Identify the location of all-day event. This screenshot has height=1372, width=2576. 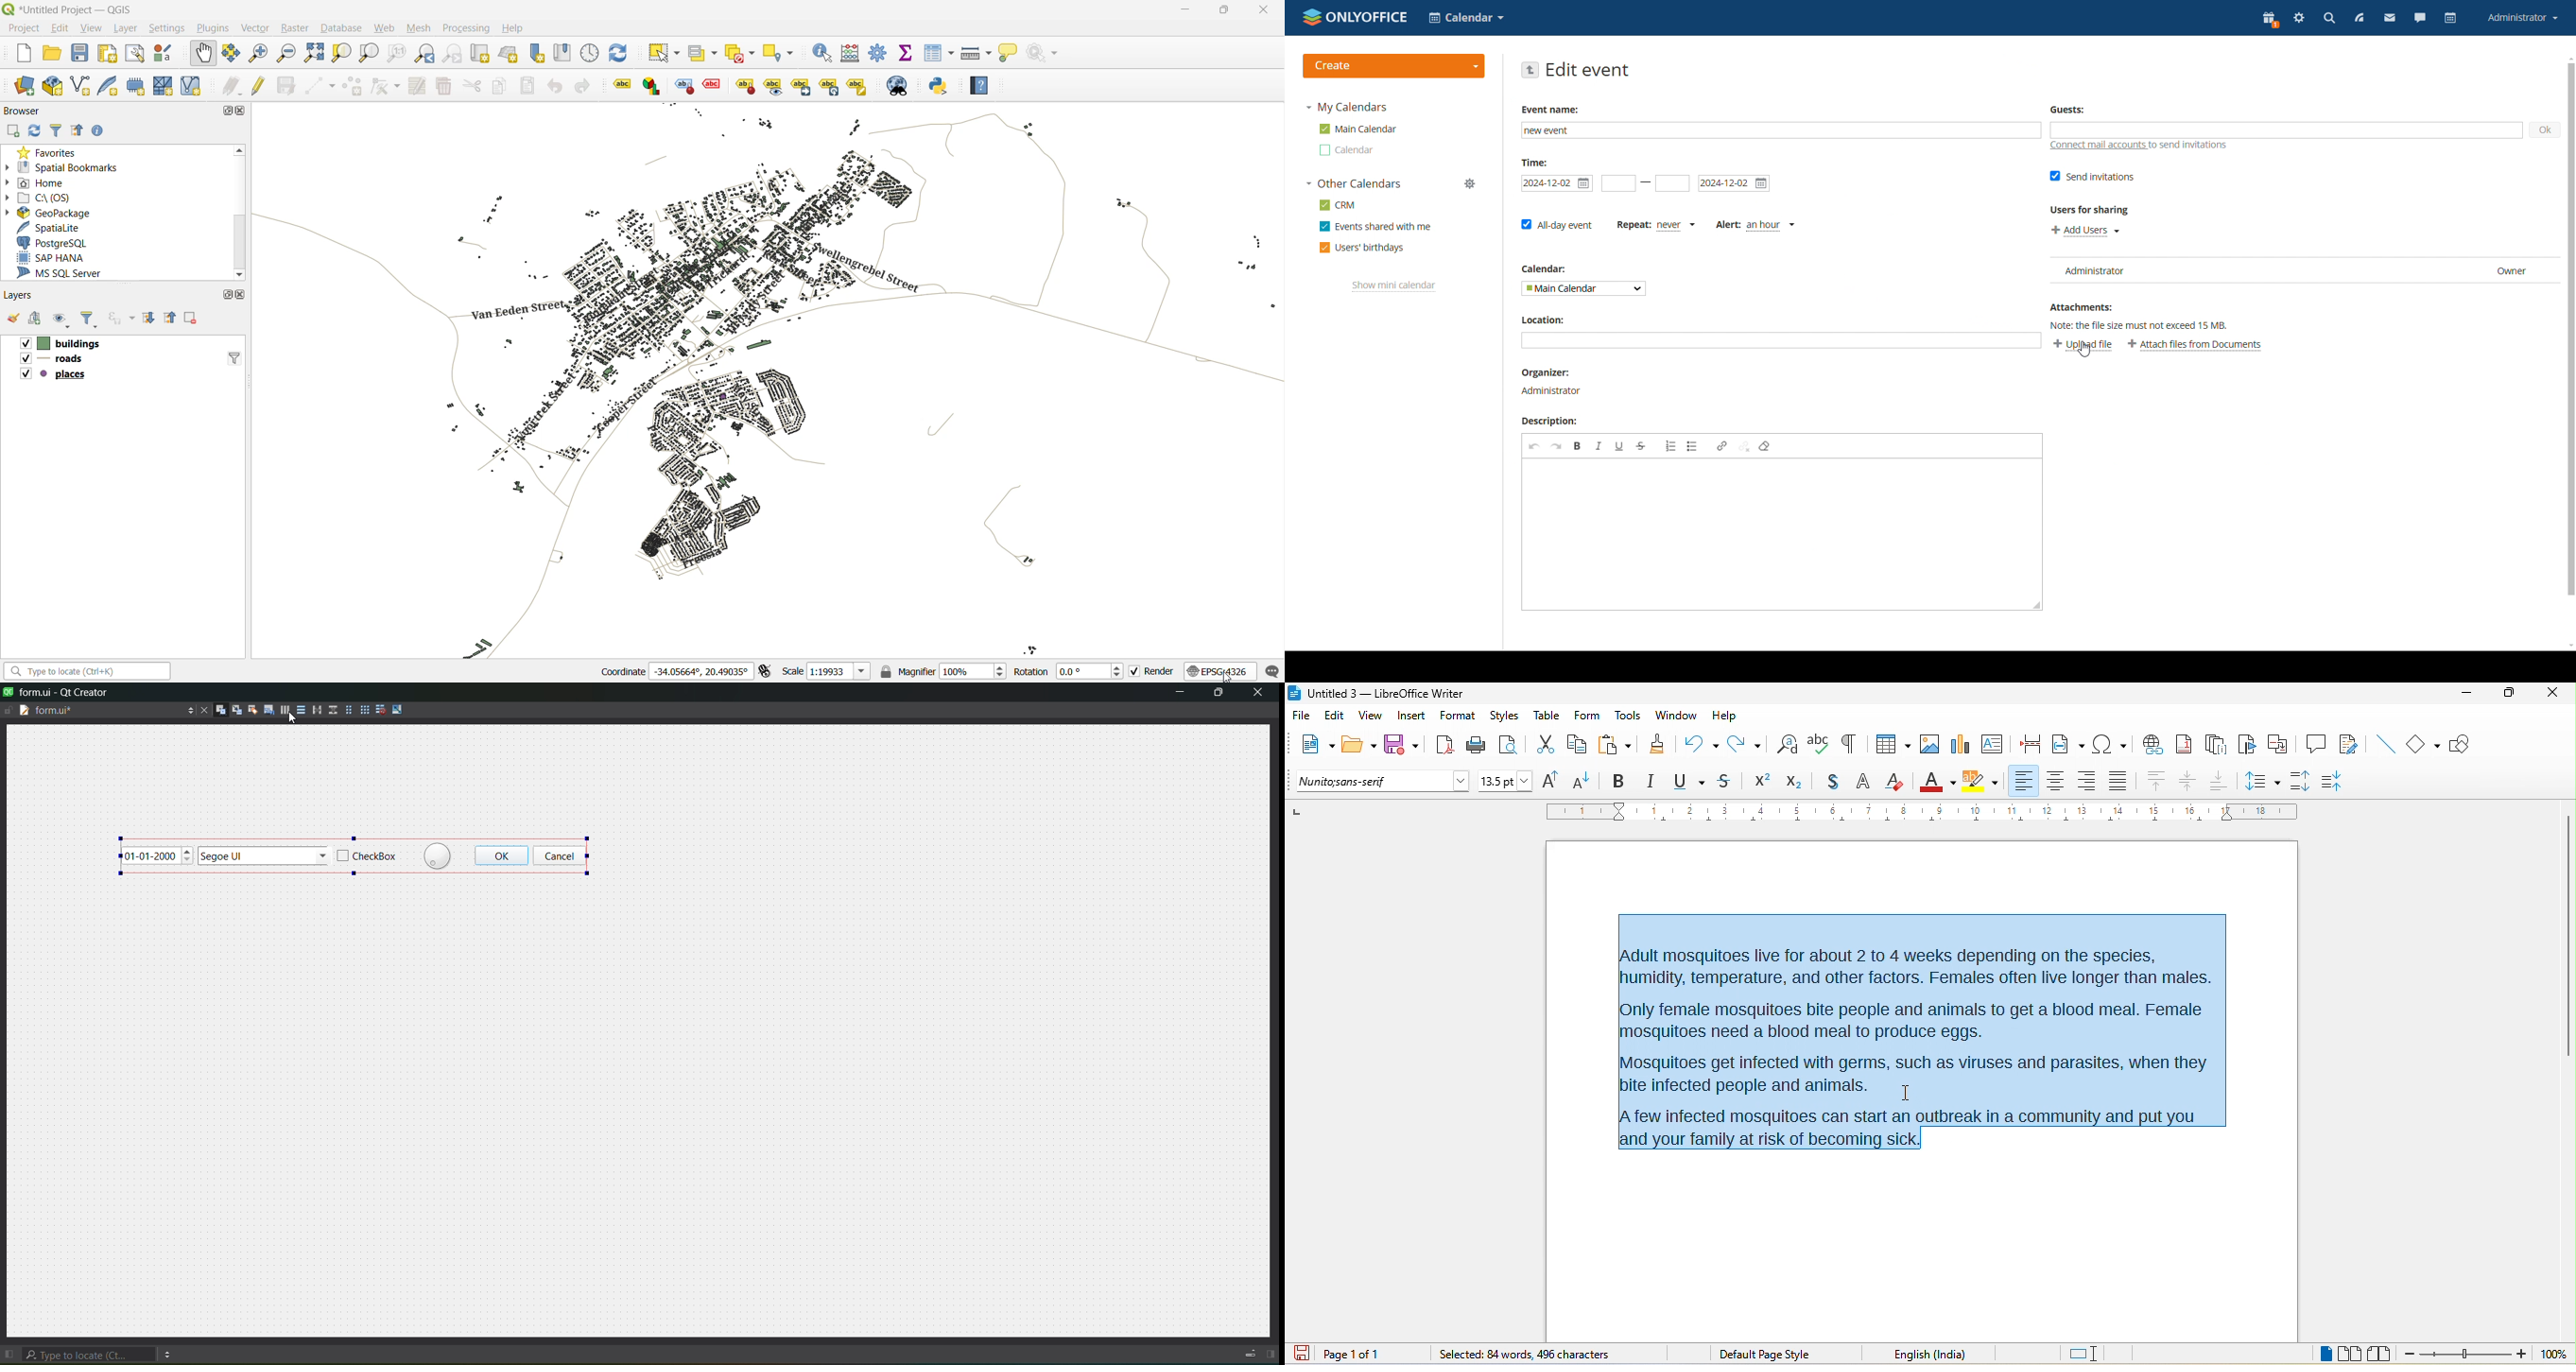
(1556, 225).